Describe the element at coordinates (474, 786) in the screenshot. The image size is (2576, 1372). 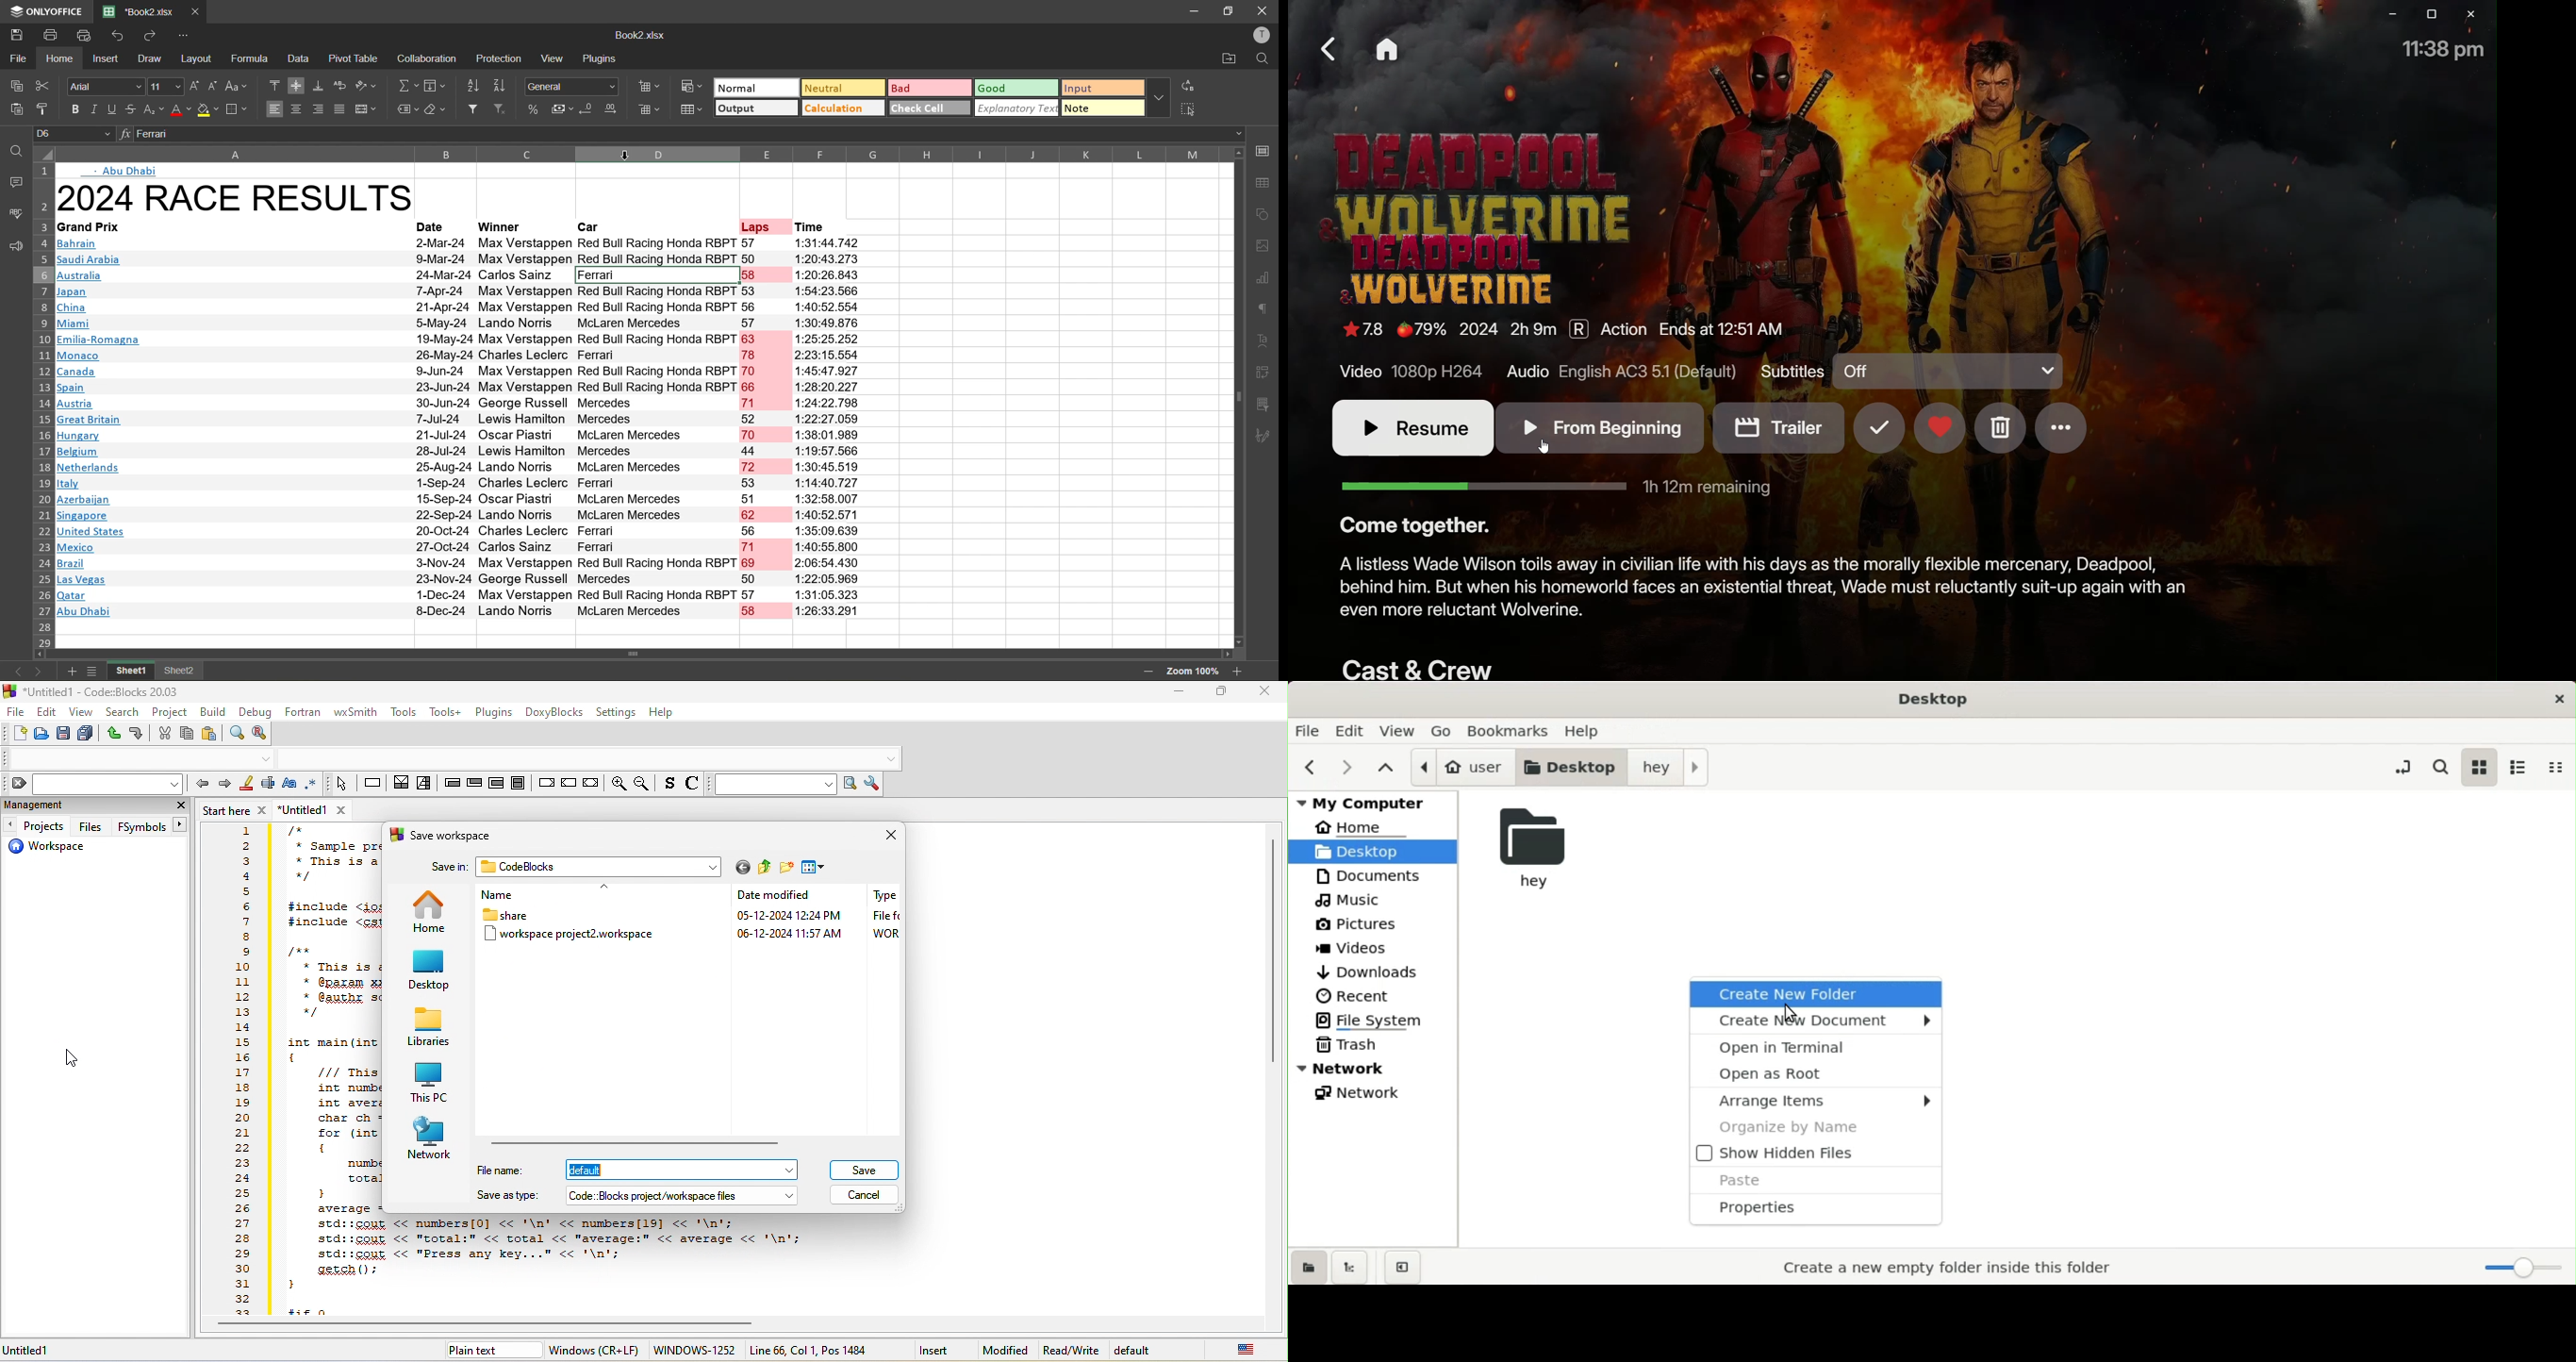
I see `exit` at that location.